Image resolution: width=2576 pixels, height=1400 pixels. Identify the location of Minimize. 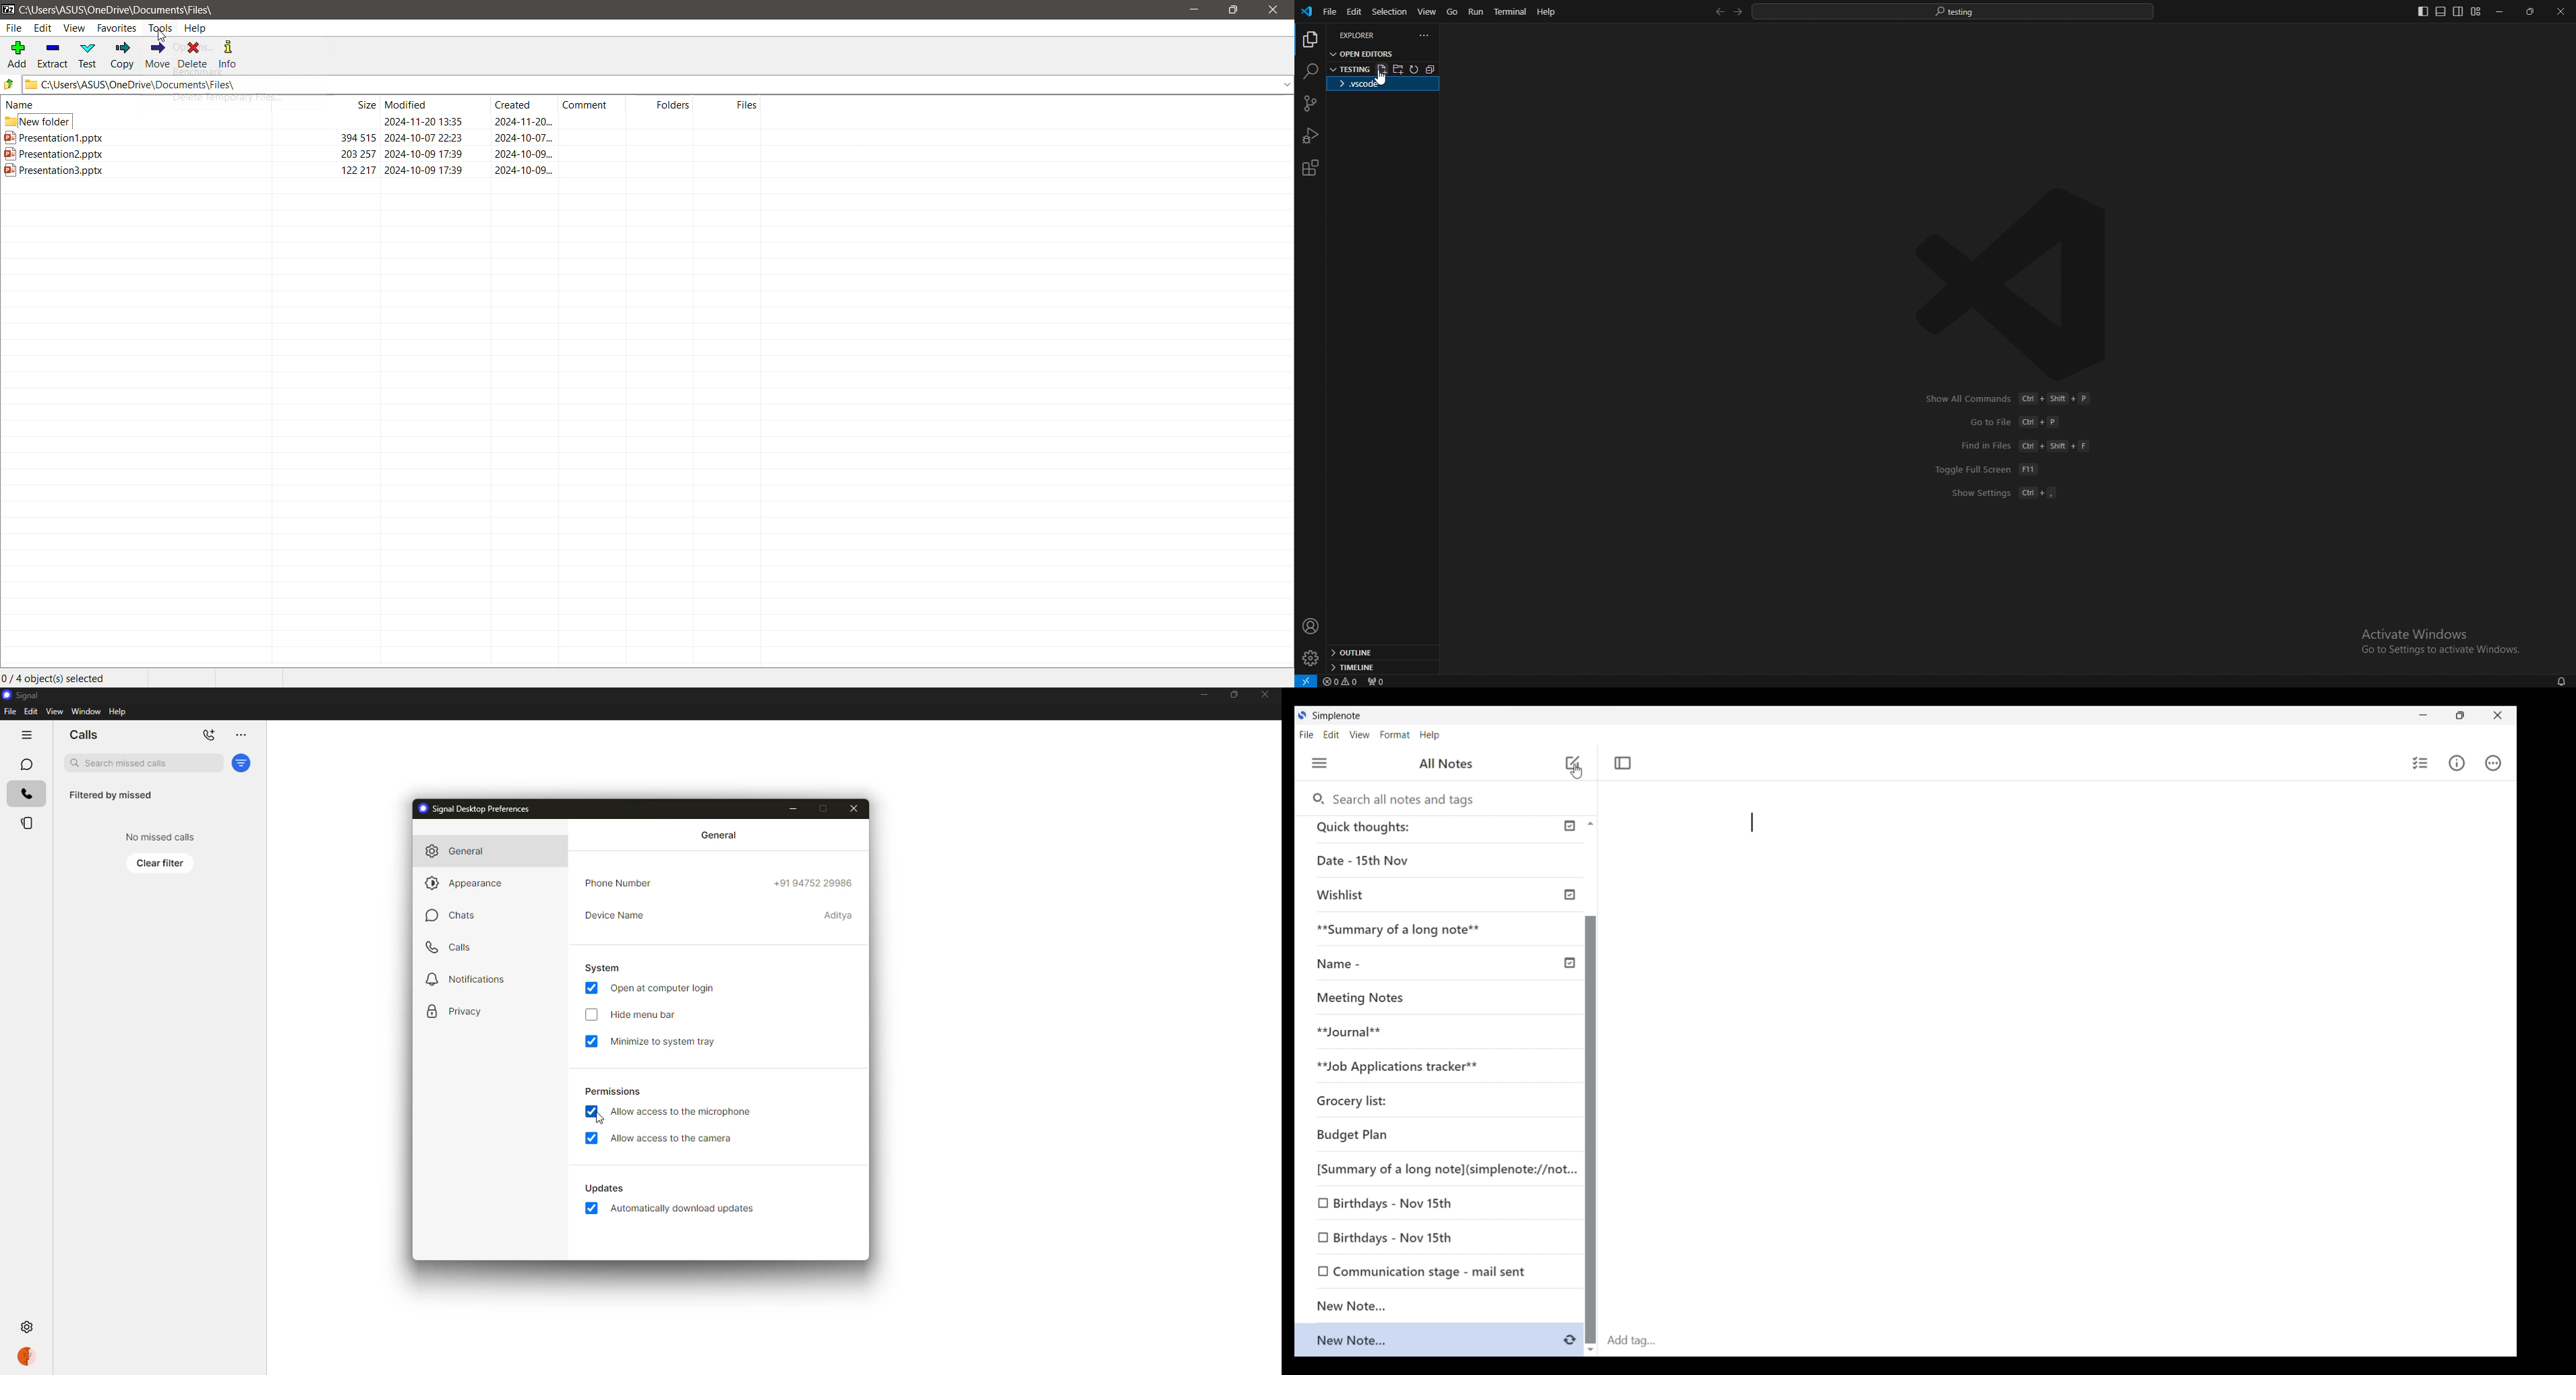
(1193, 10).